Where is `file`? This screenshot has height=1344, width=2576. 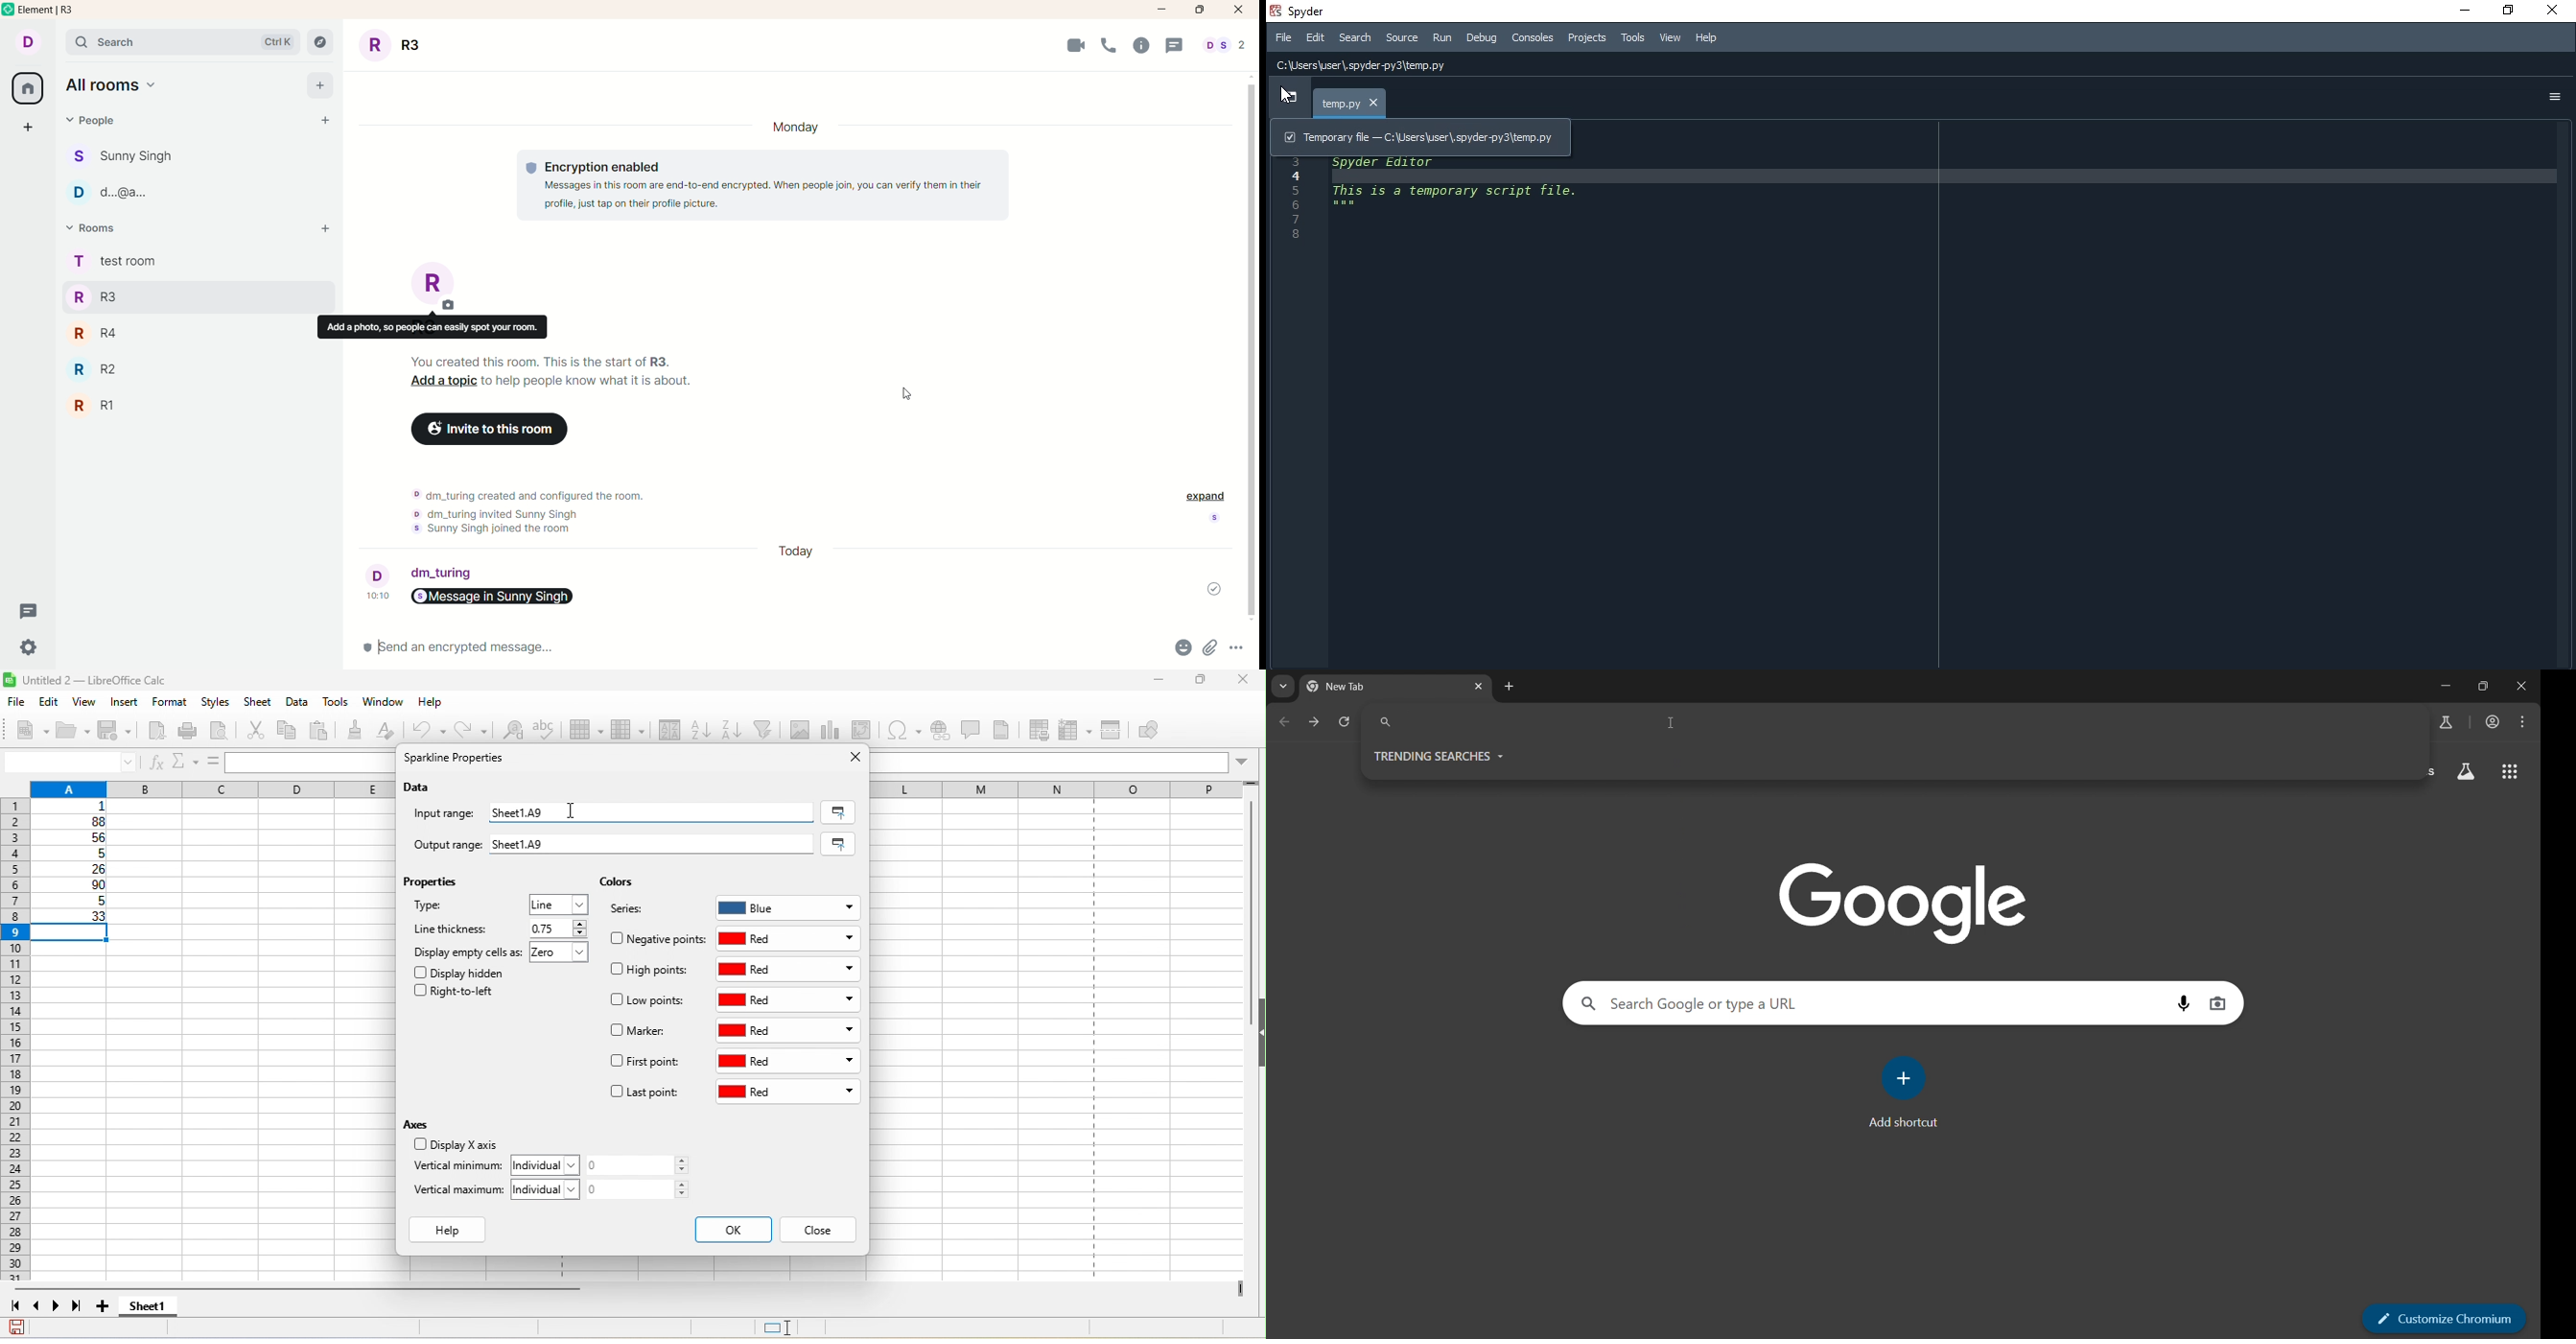
file is located at coordinates (15, 700).